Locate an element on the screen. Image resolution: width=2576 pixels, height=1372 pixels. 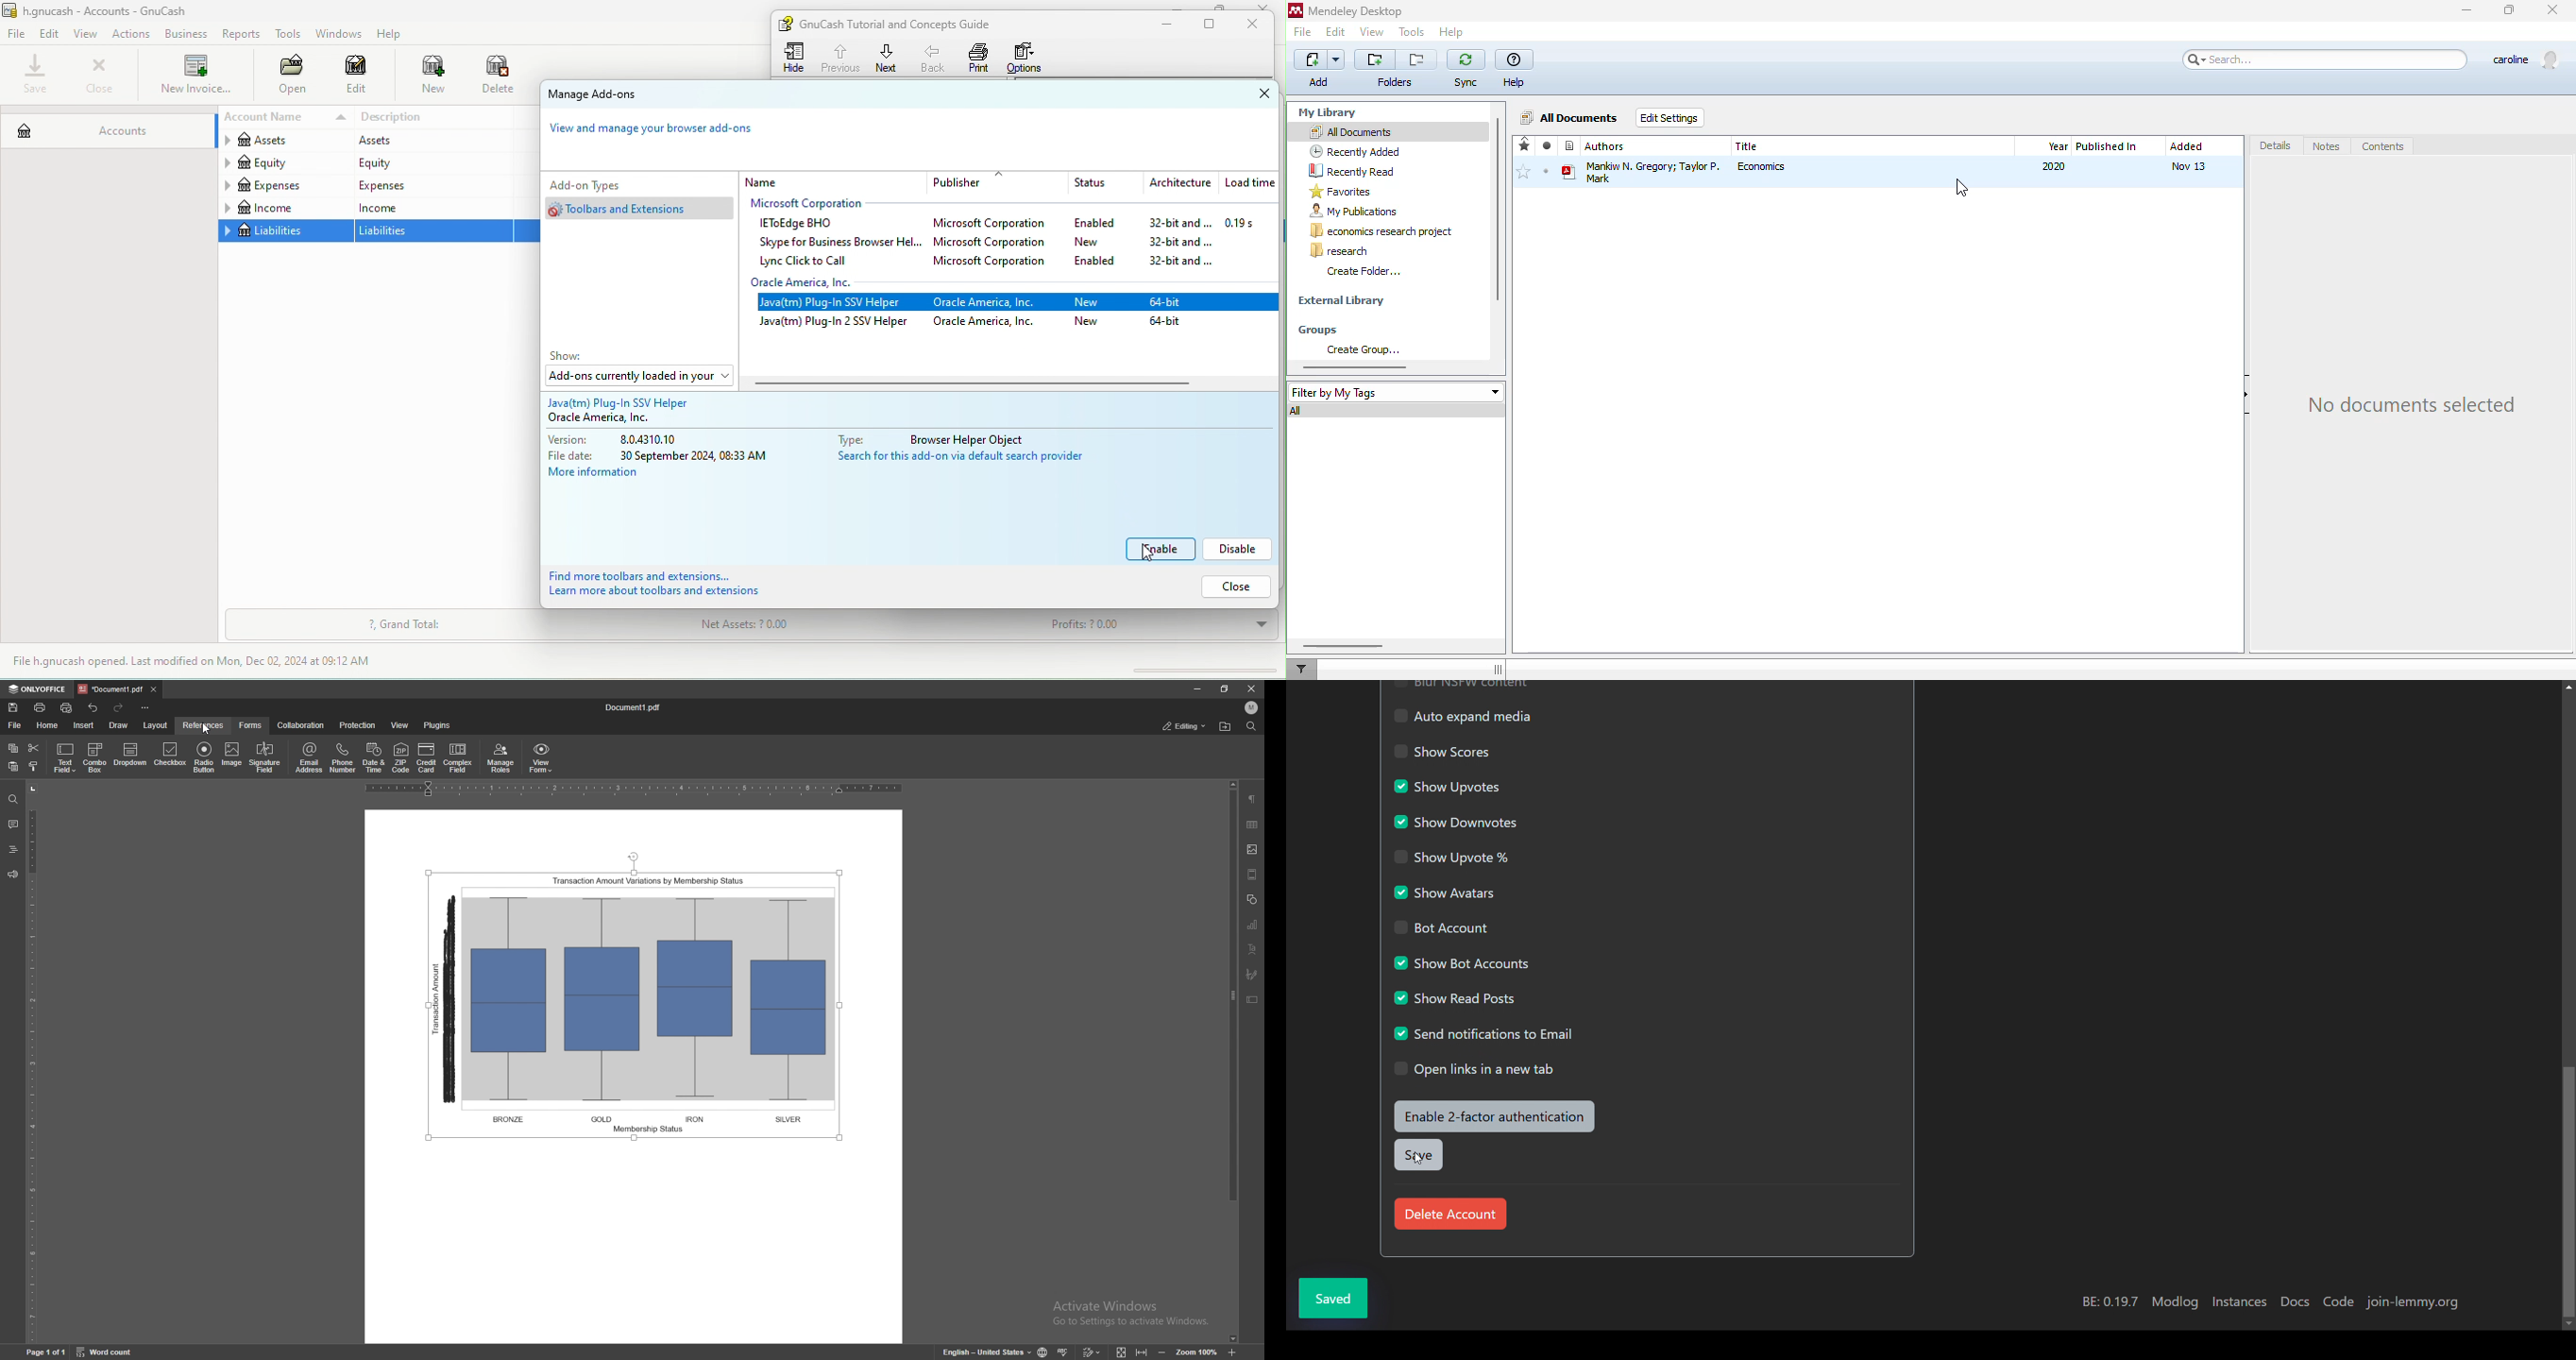
edit is located at coordinates (1335, 31).